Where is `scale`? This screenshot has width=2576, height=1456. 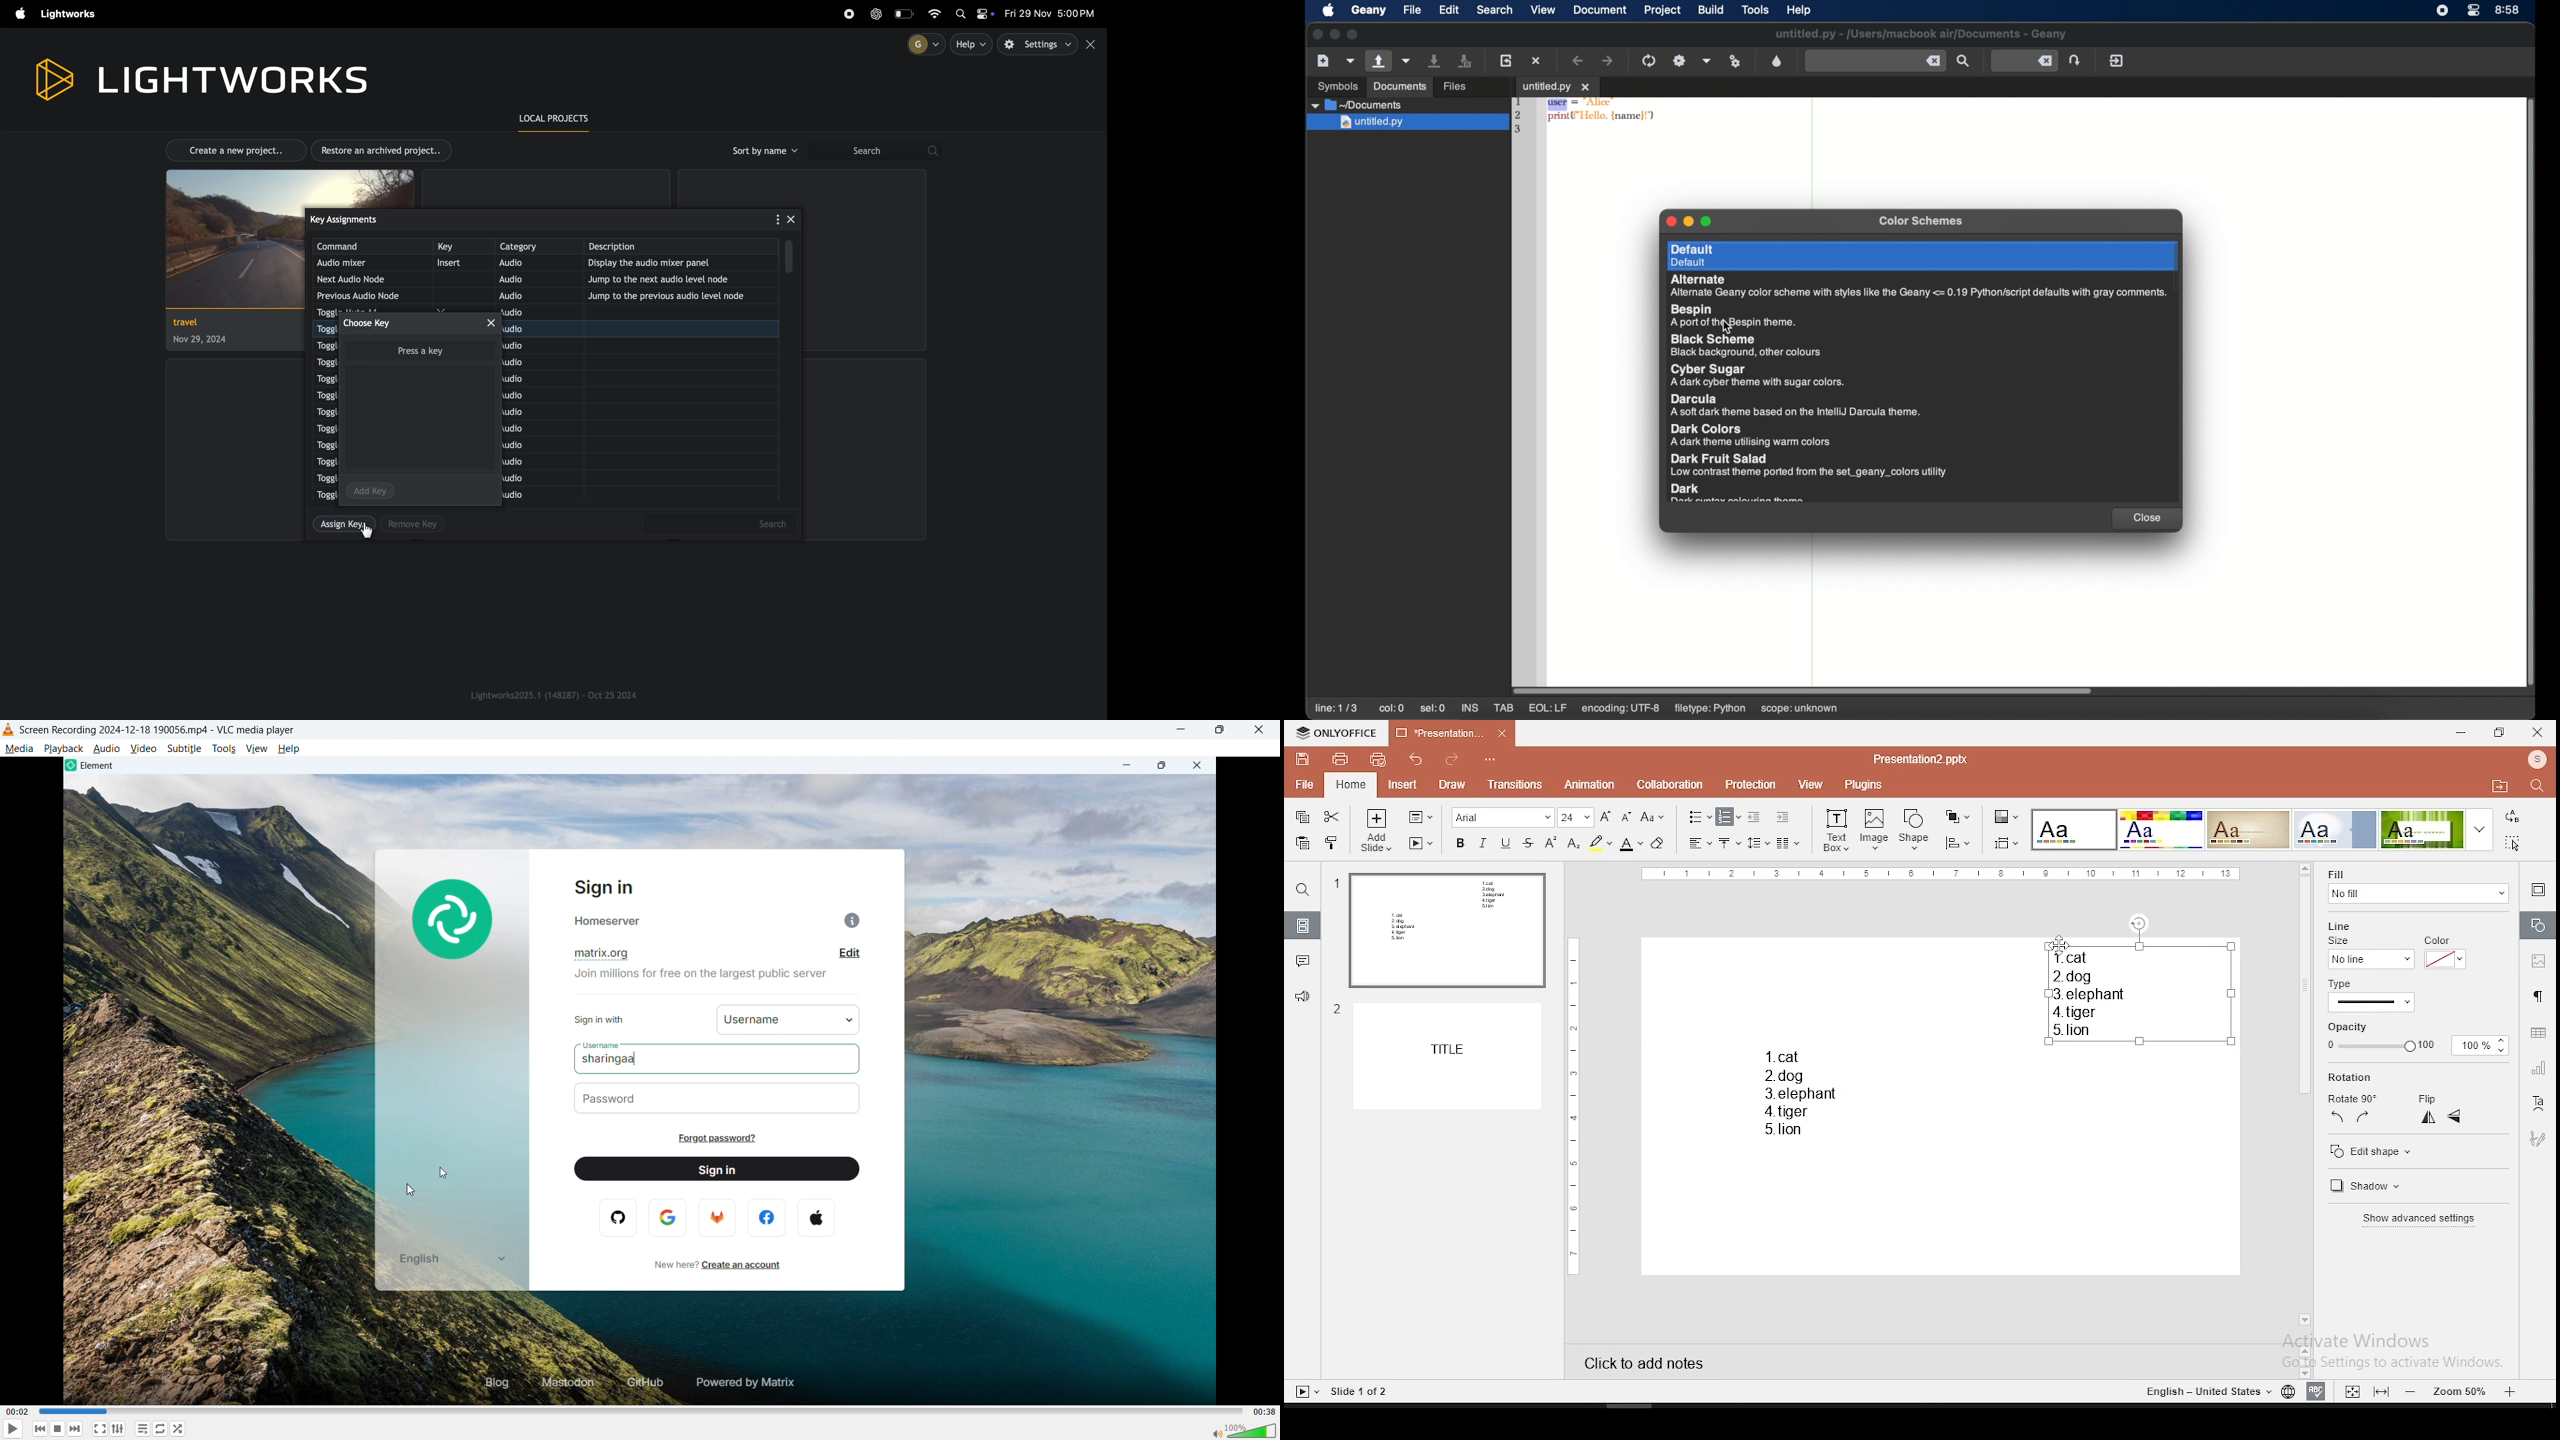
scale is located at coordinates (1571, 1104).